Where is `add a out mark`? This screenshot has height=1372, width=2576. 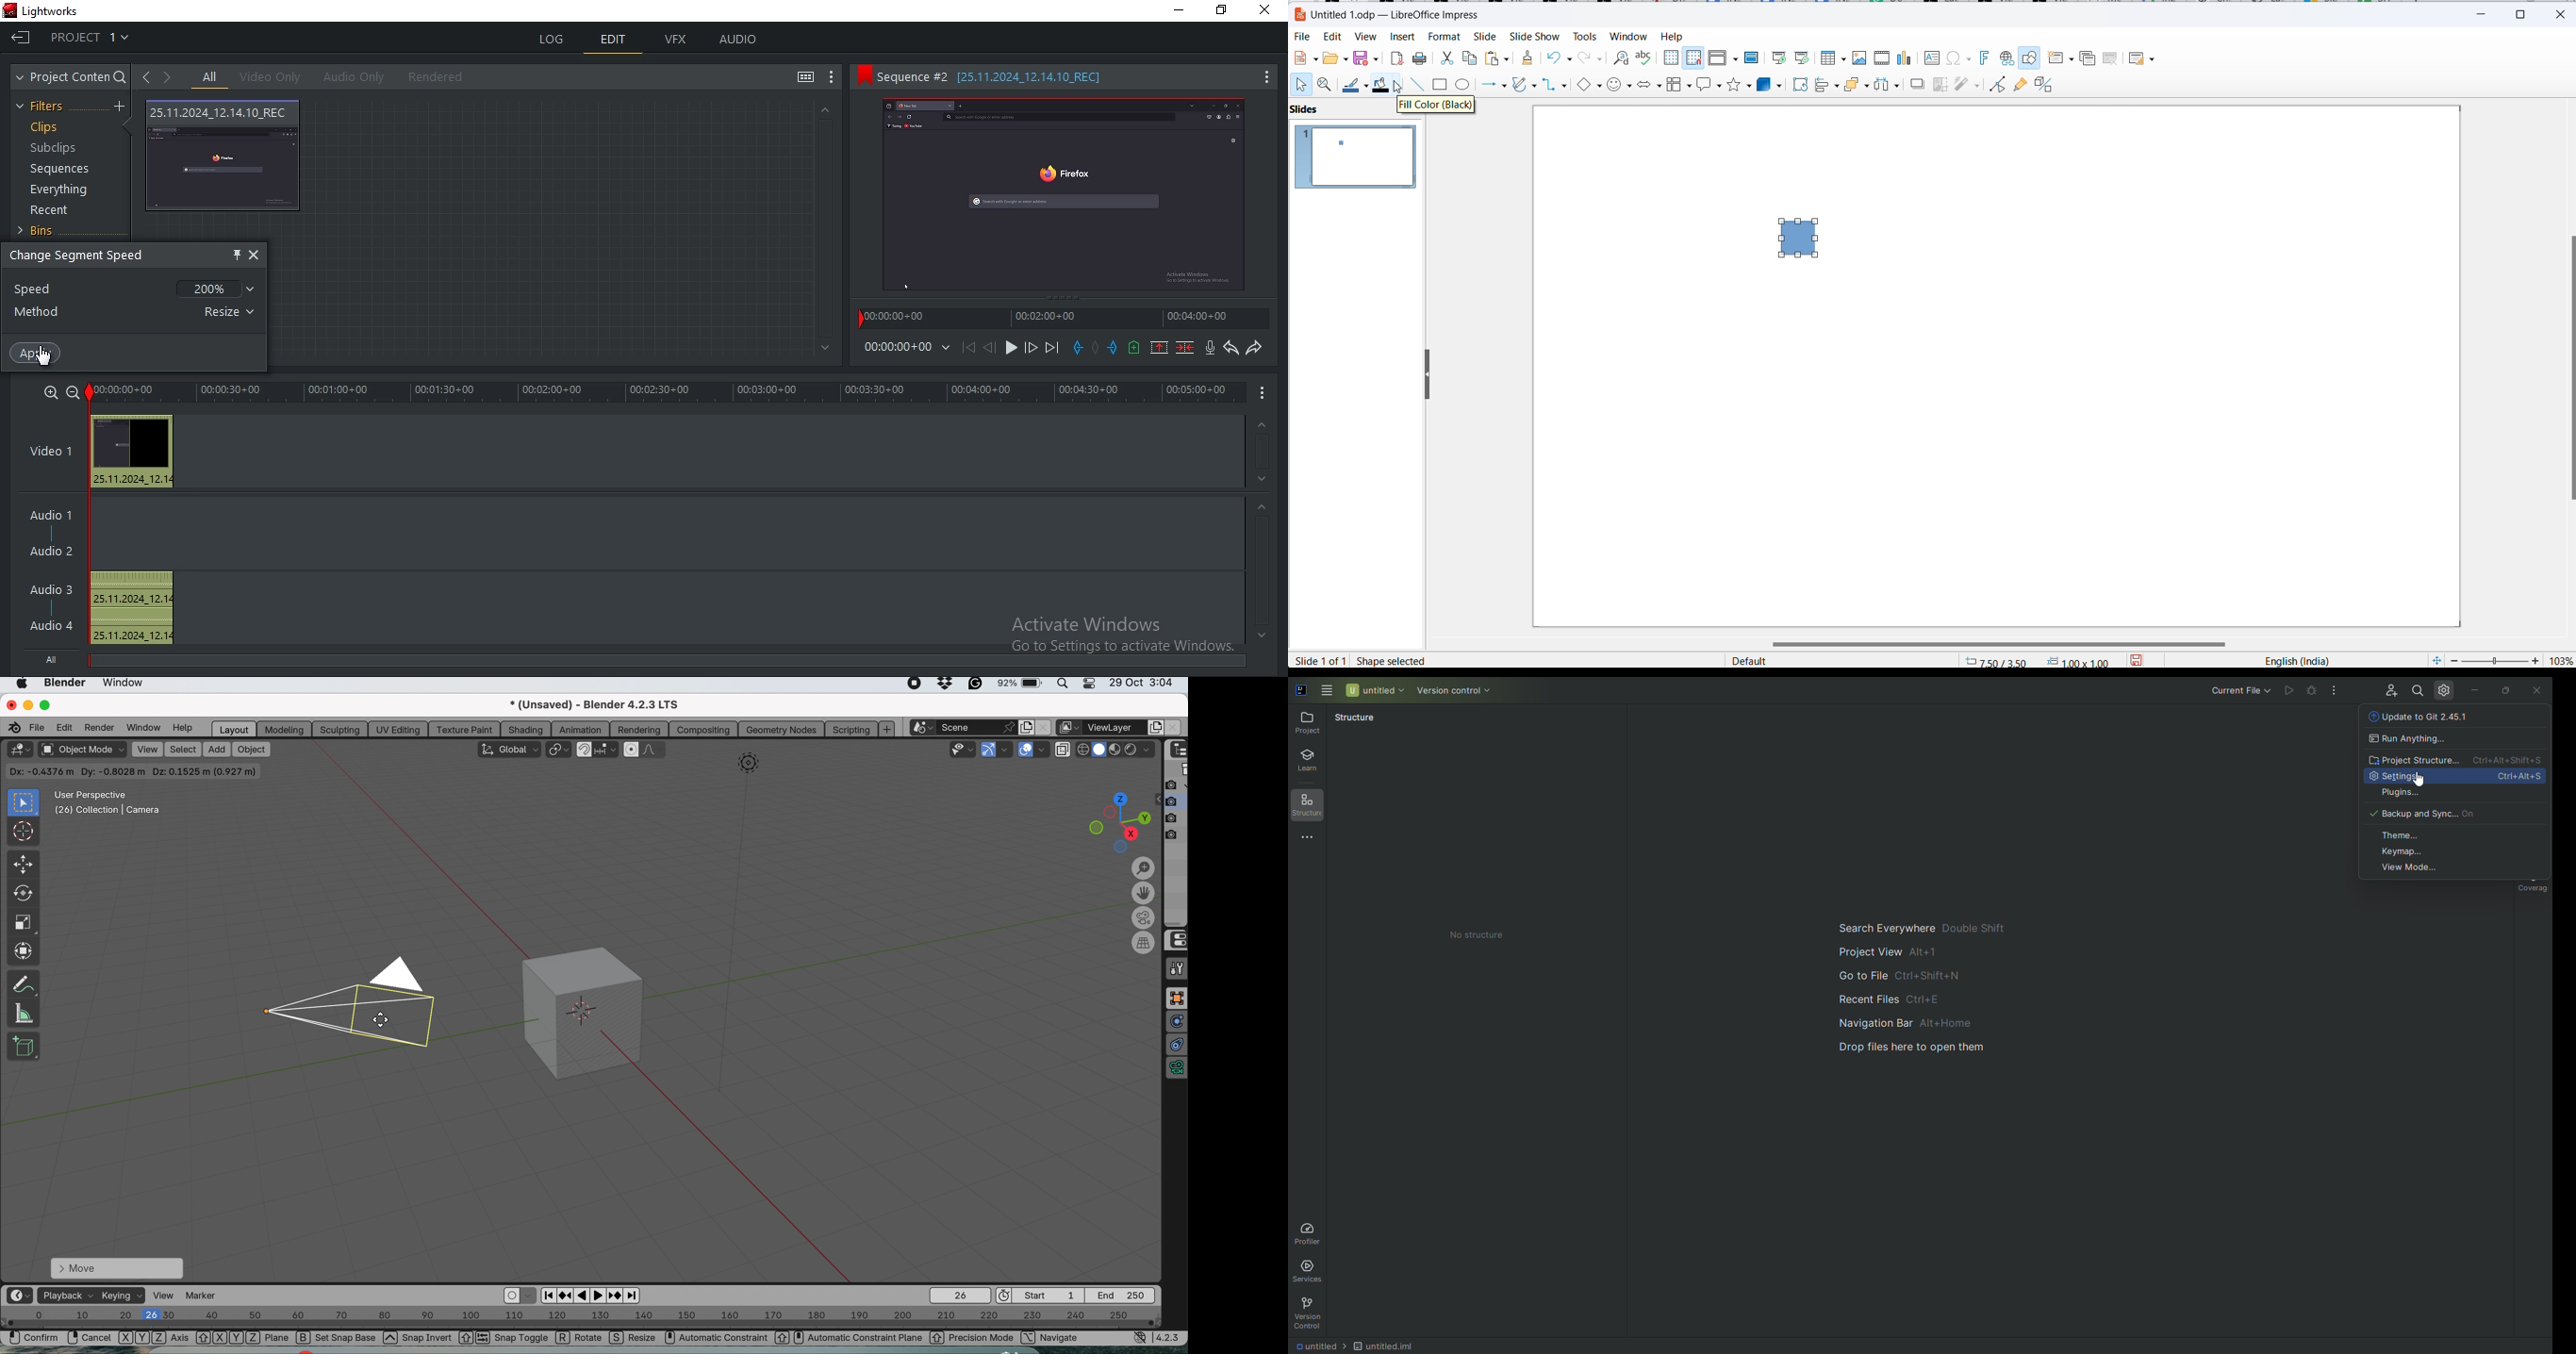 add a out mark is located at coordinates (1113, 347).